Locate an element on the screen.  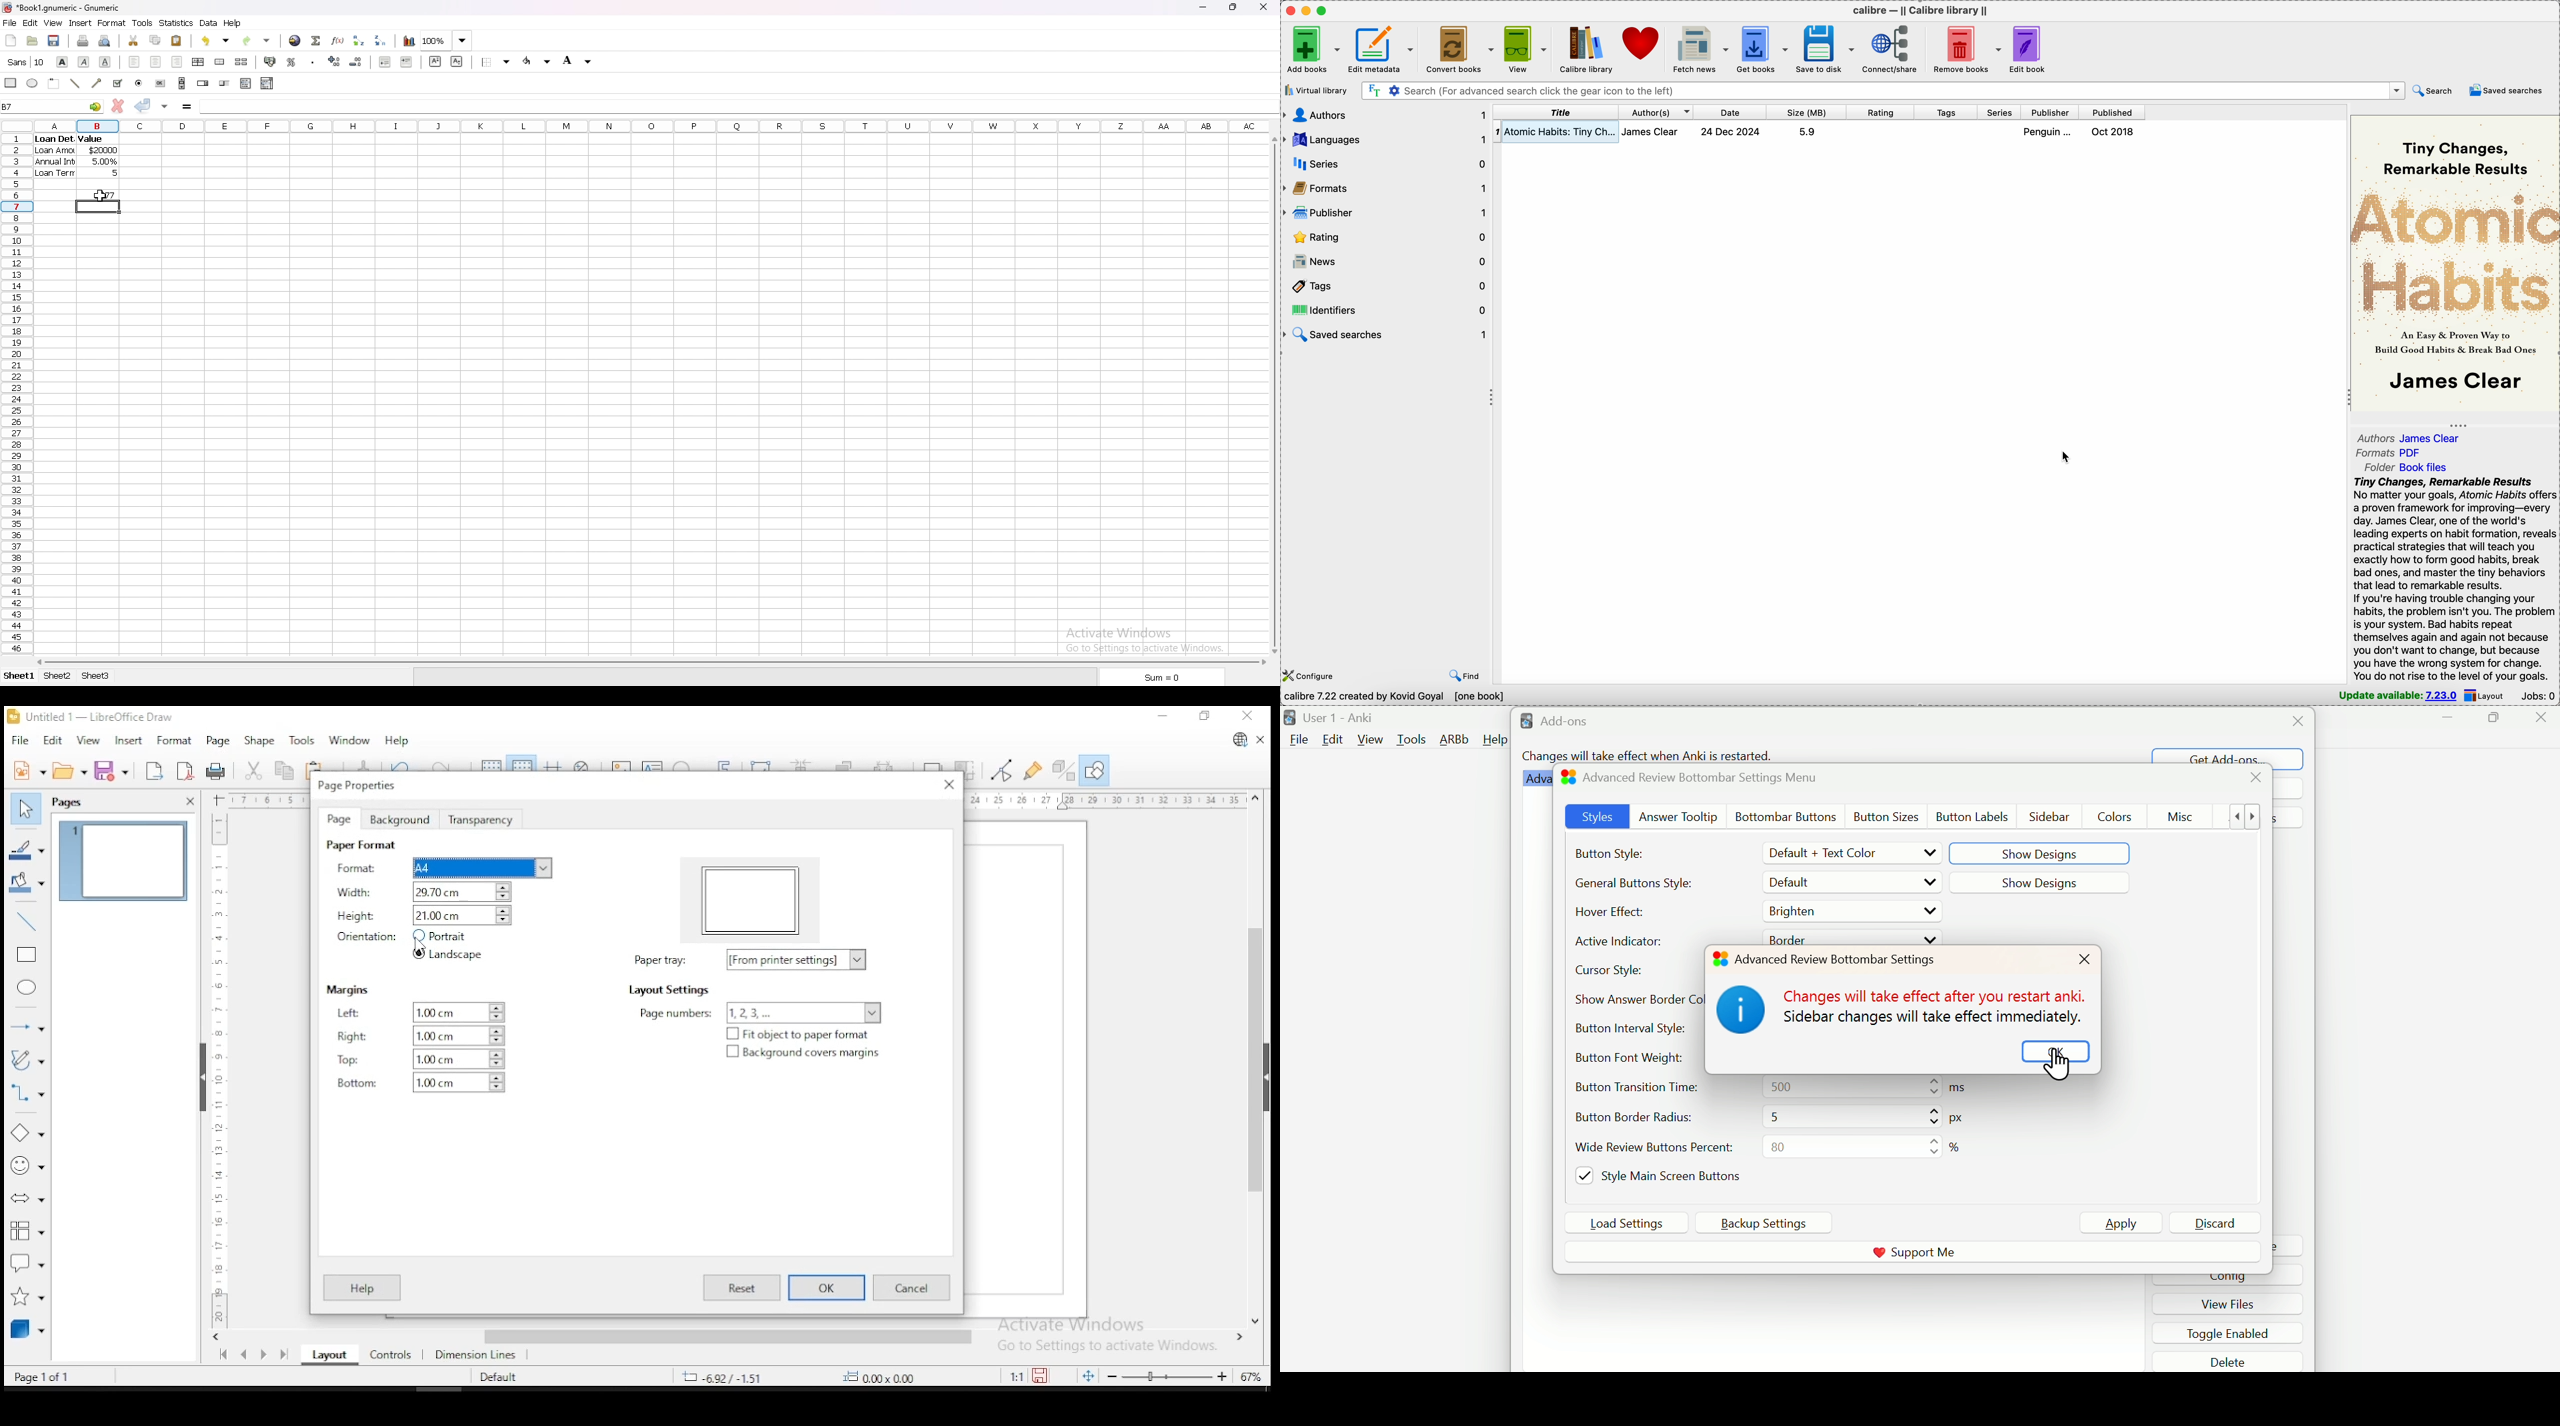
bold is located at coordinates (62, 61).